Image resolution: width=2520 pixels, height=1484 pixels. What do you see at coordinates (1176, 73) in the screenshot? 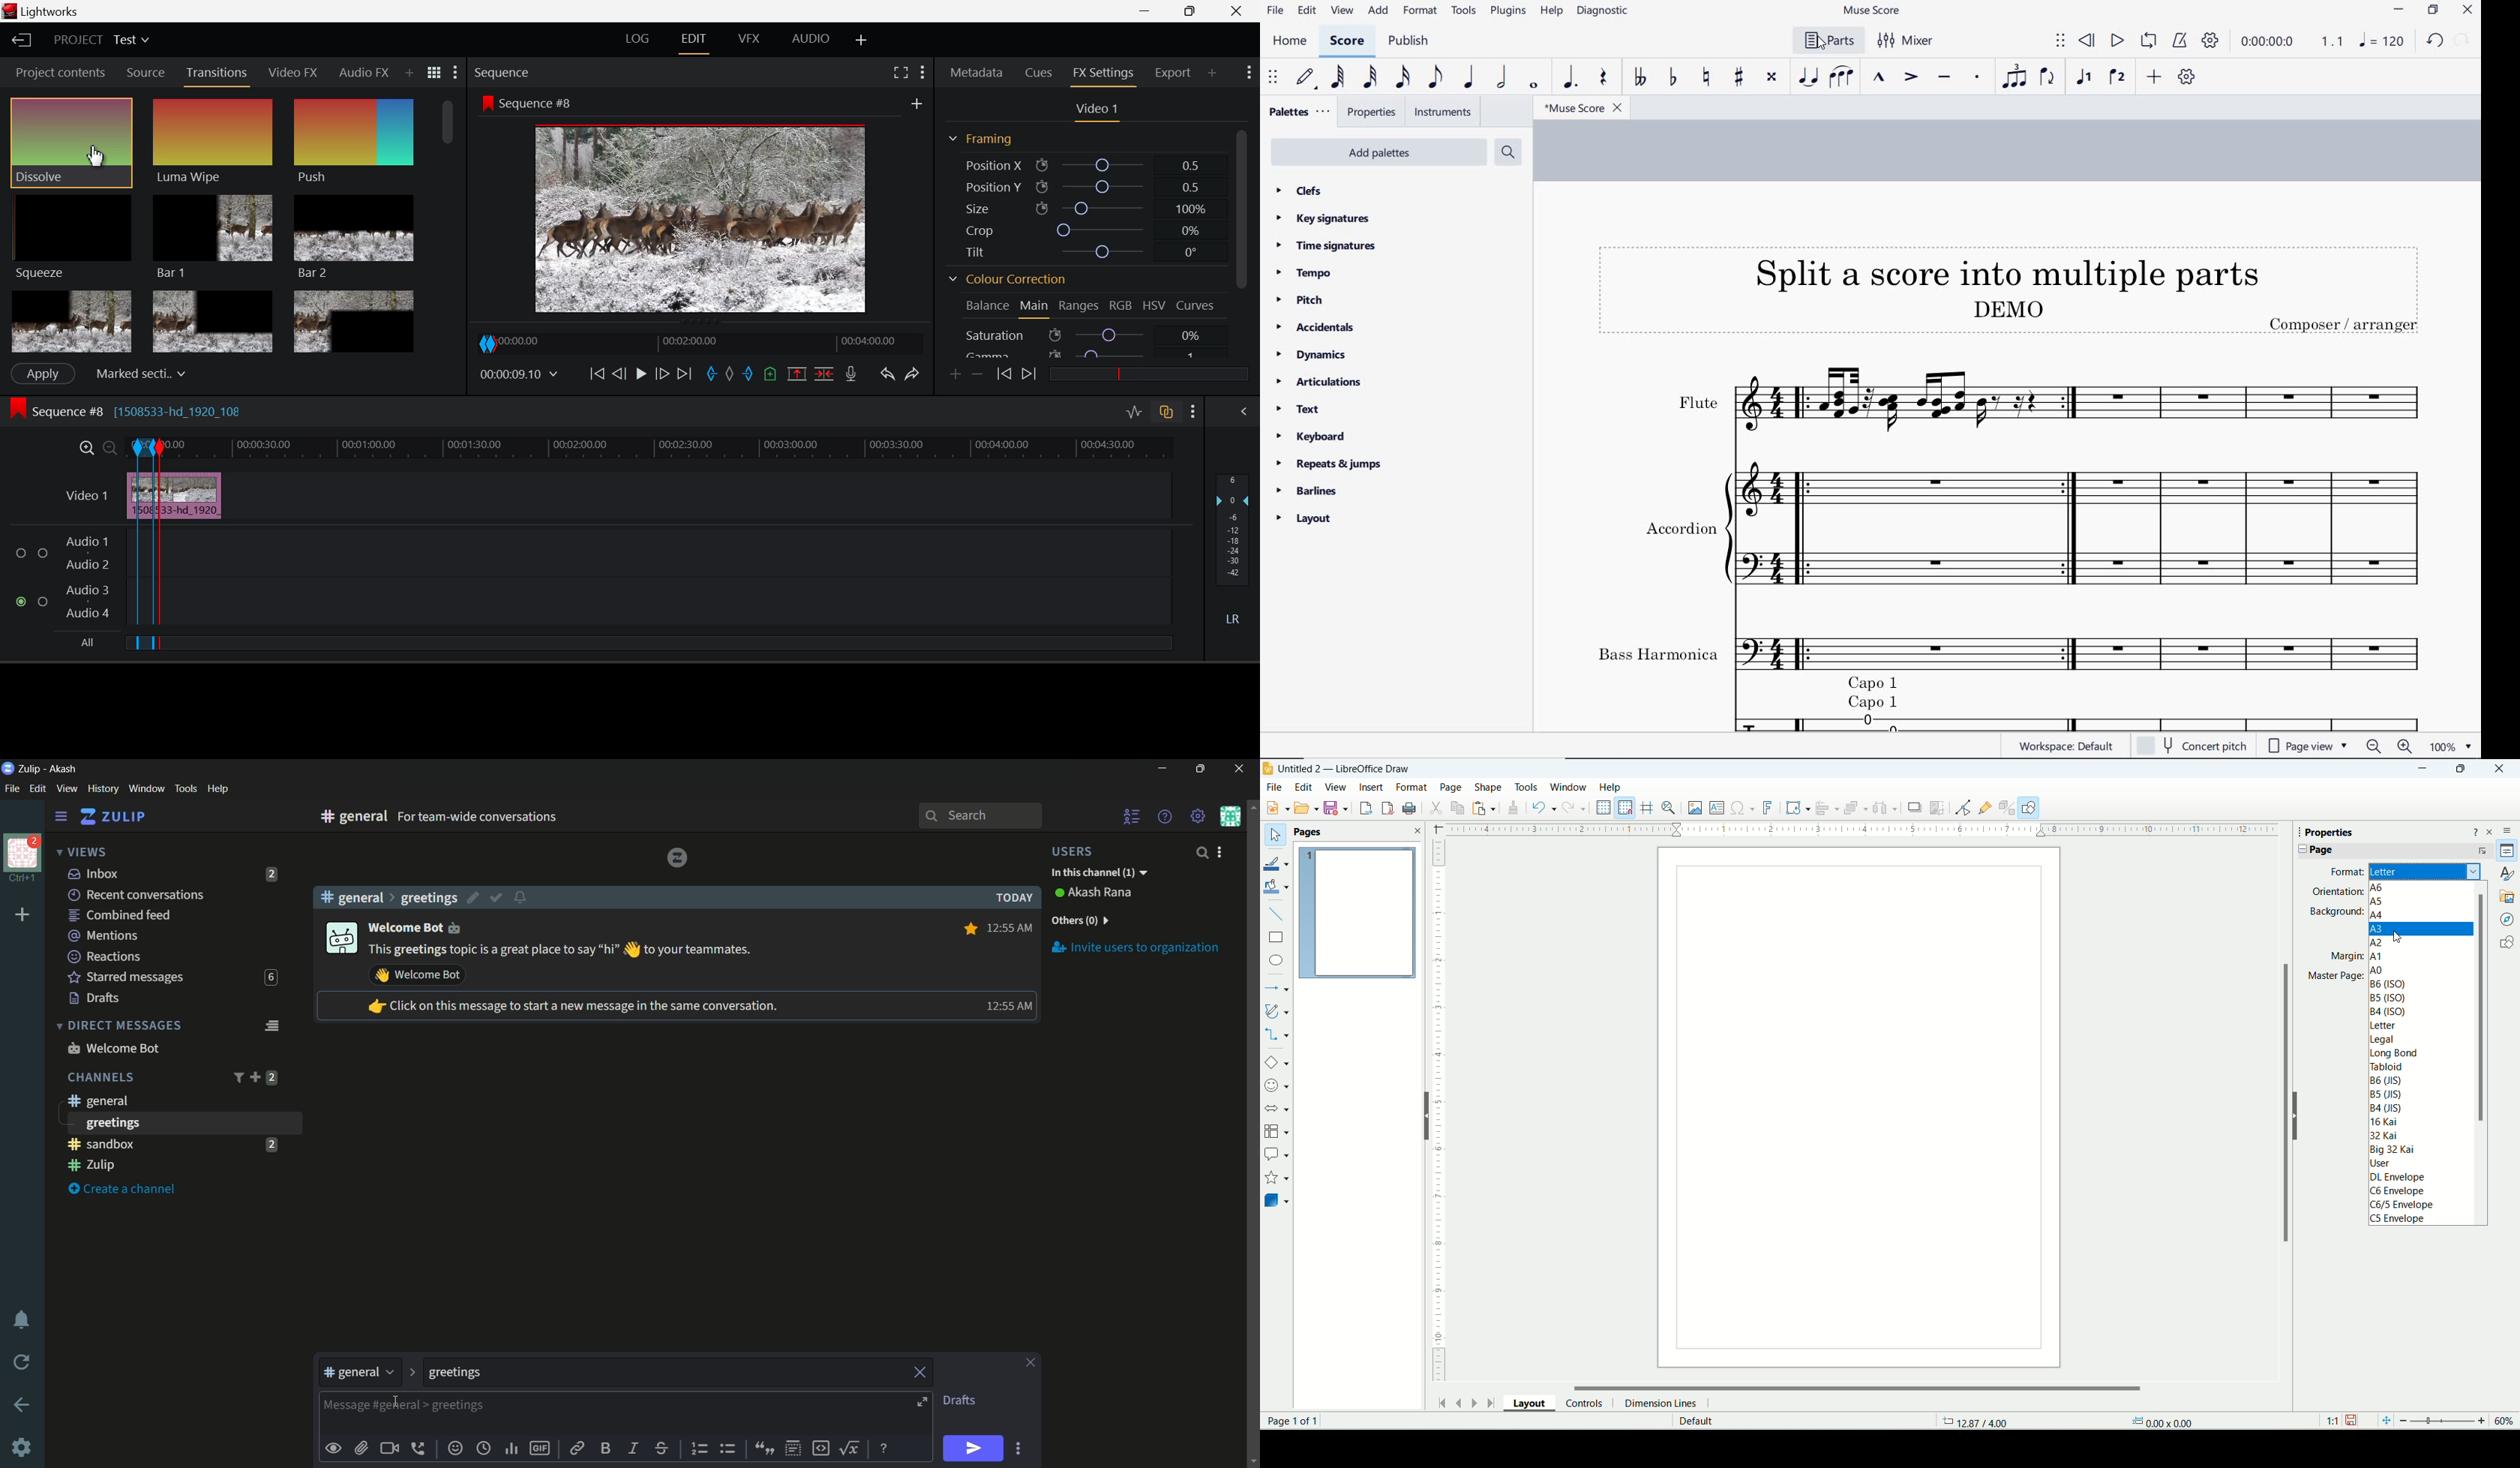
I see `Export` at bounding box center [1176, 73].